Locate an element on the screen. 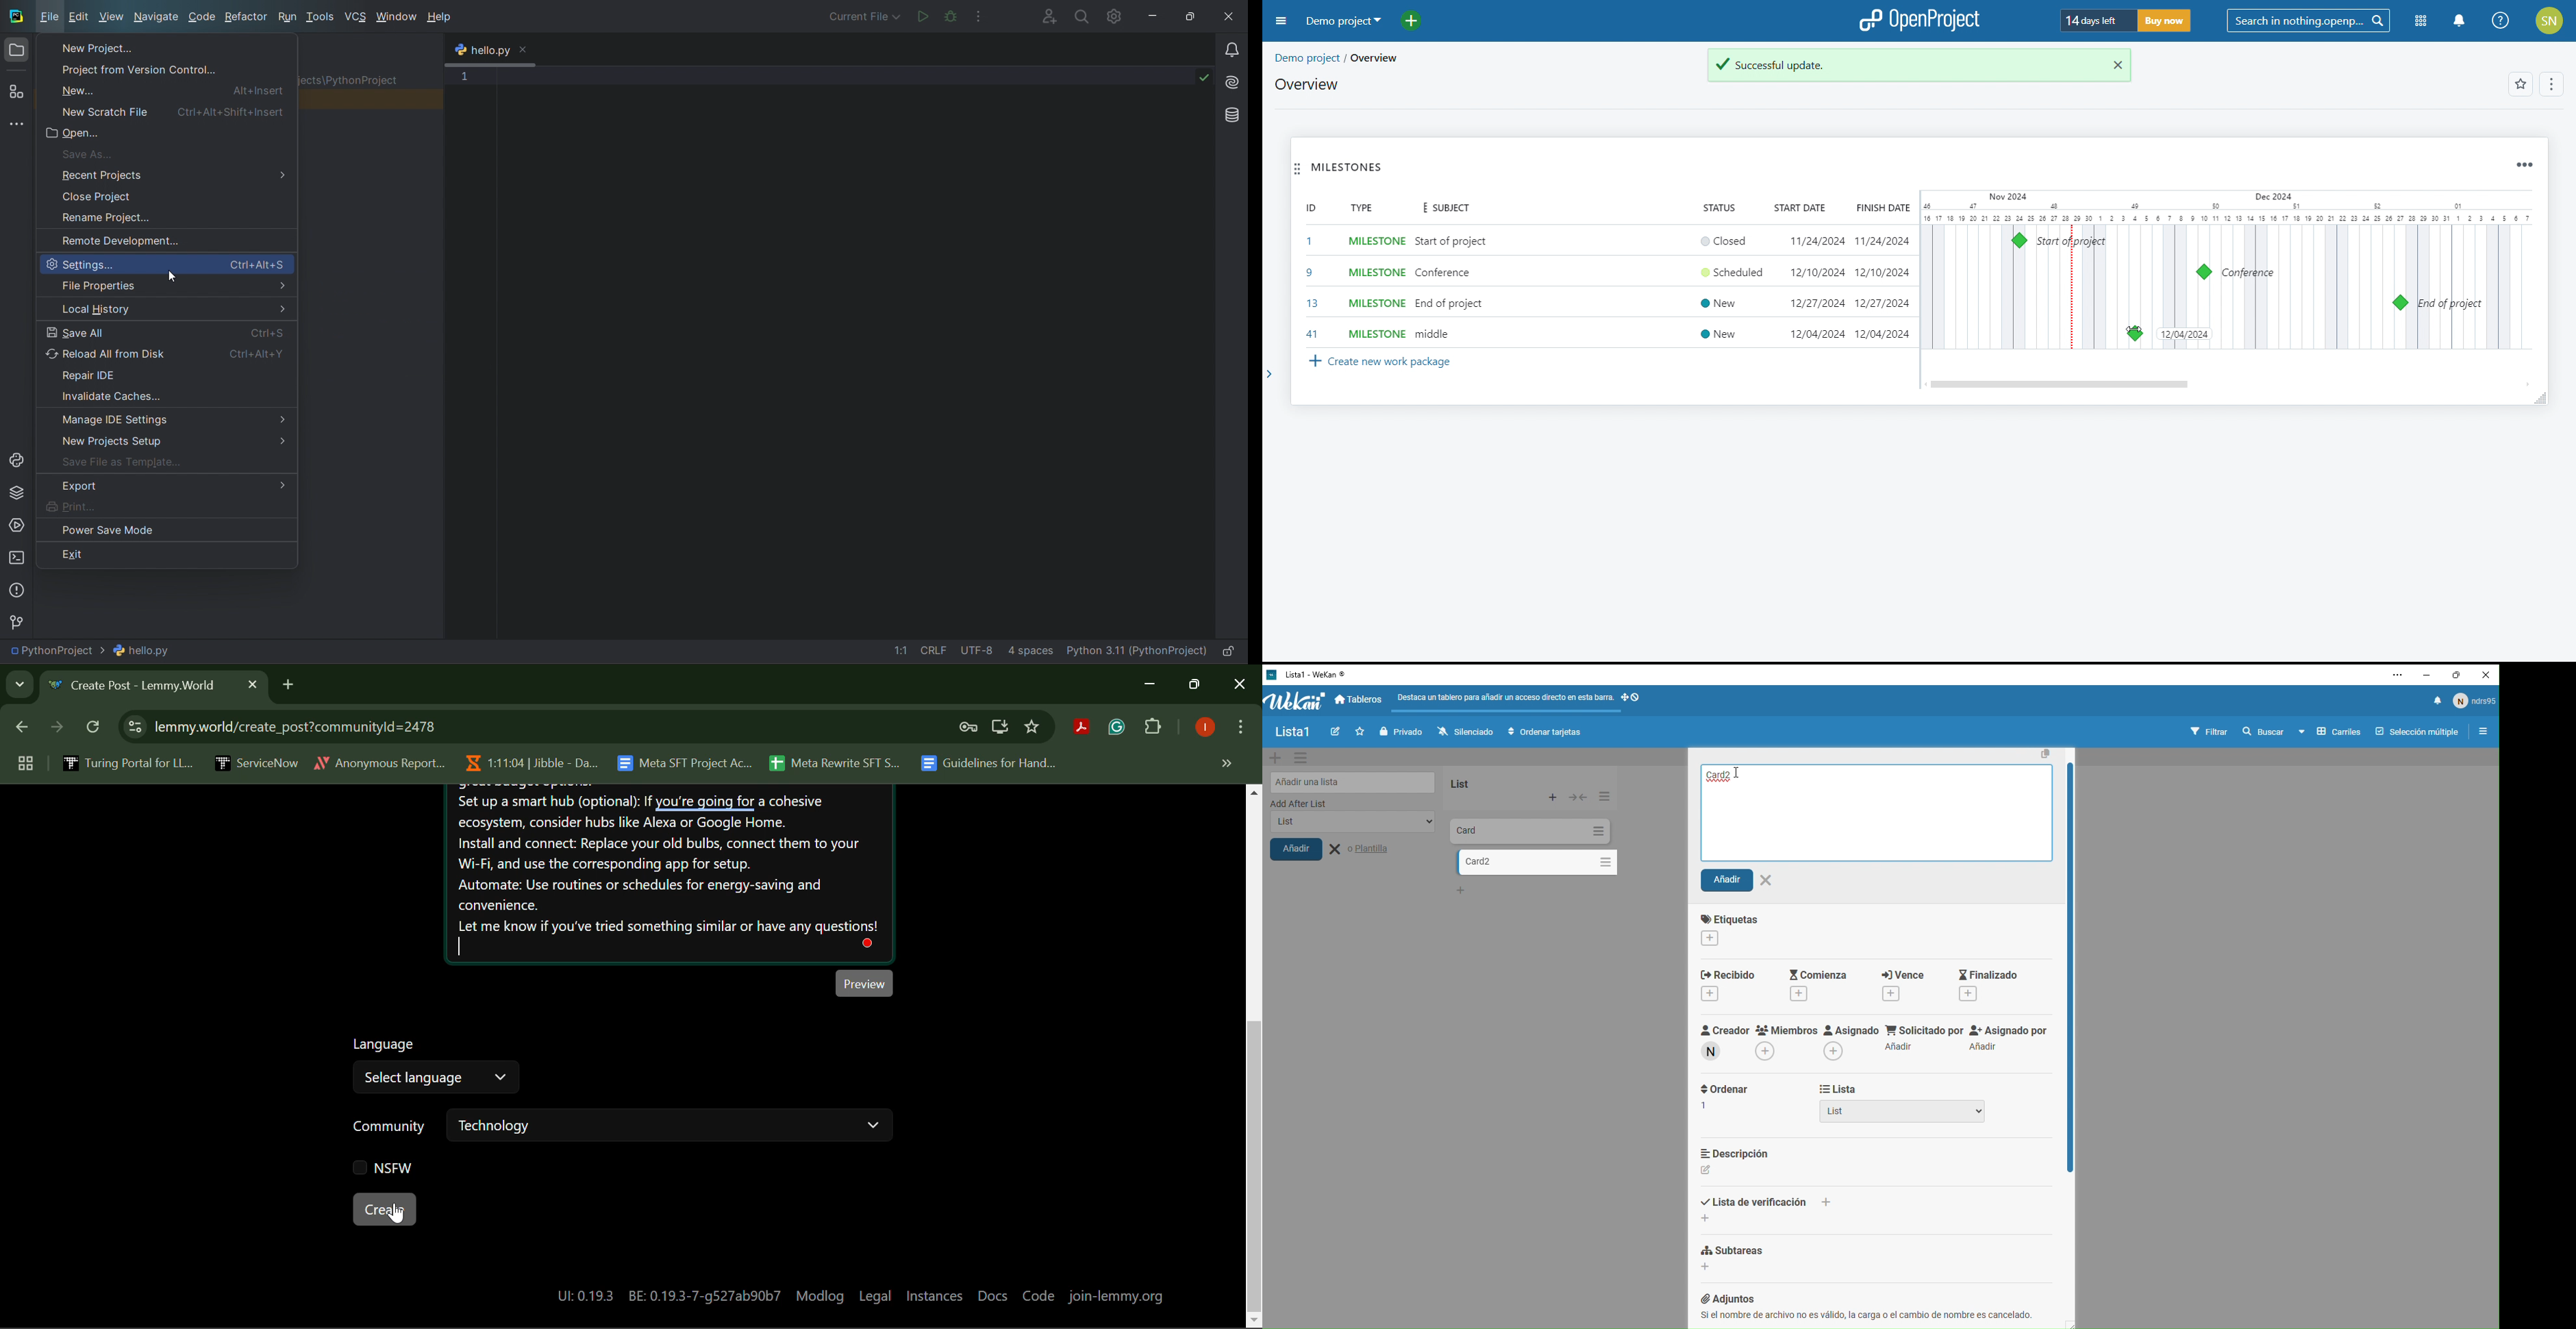  code is located at coordinates (198, 18).